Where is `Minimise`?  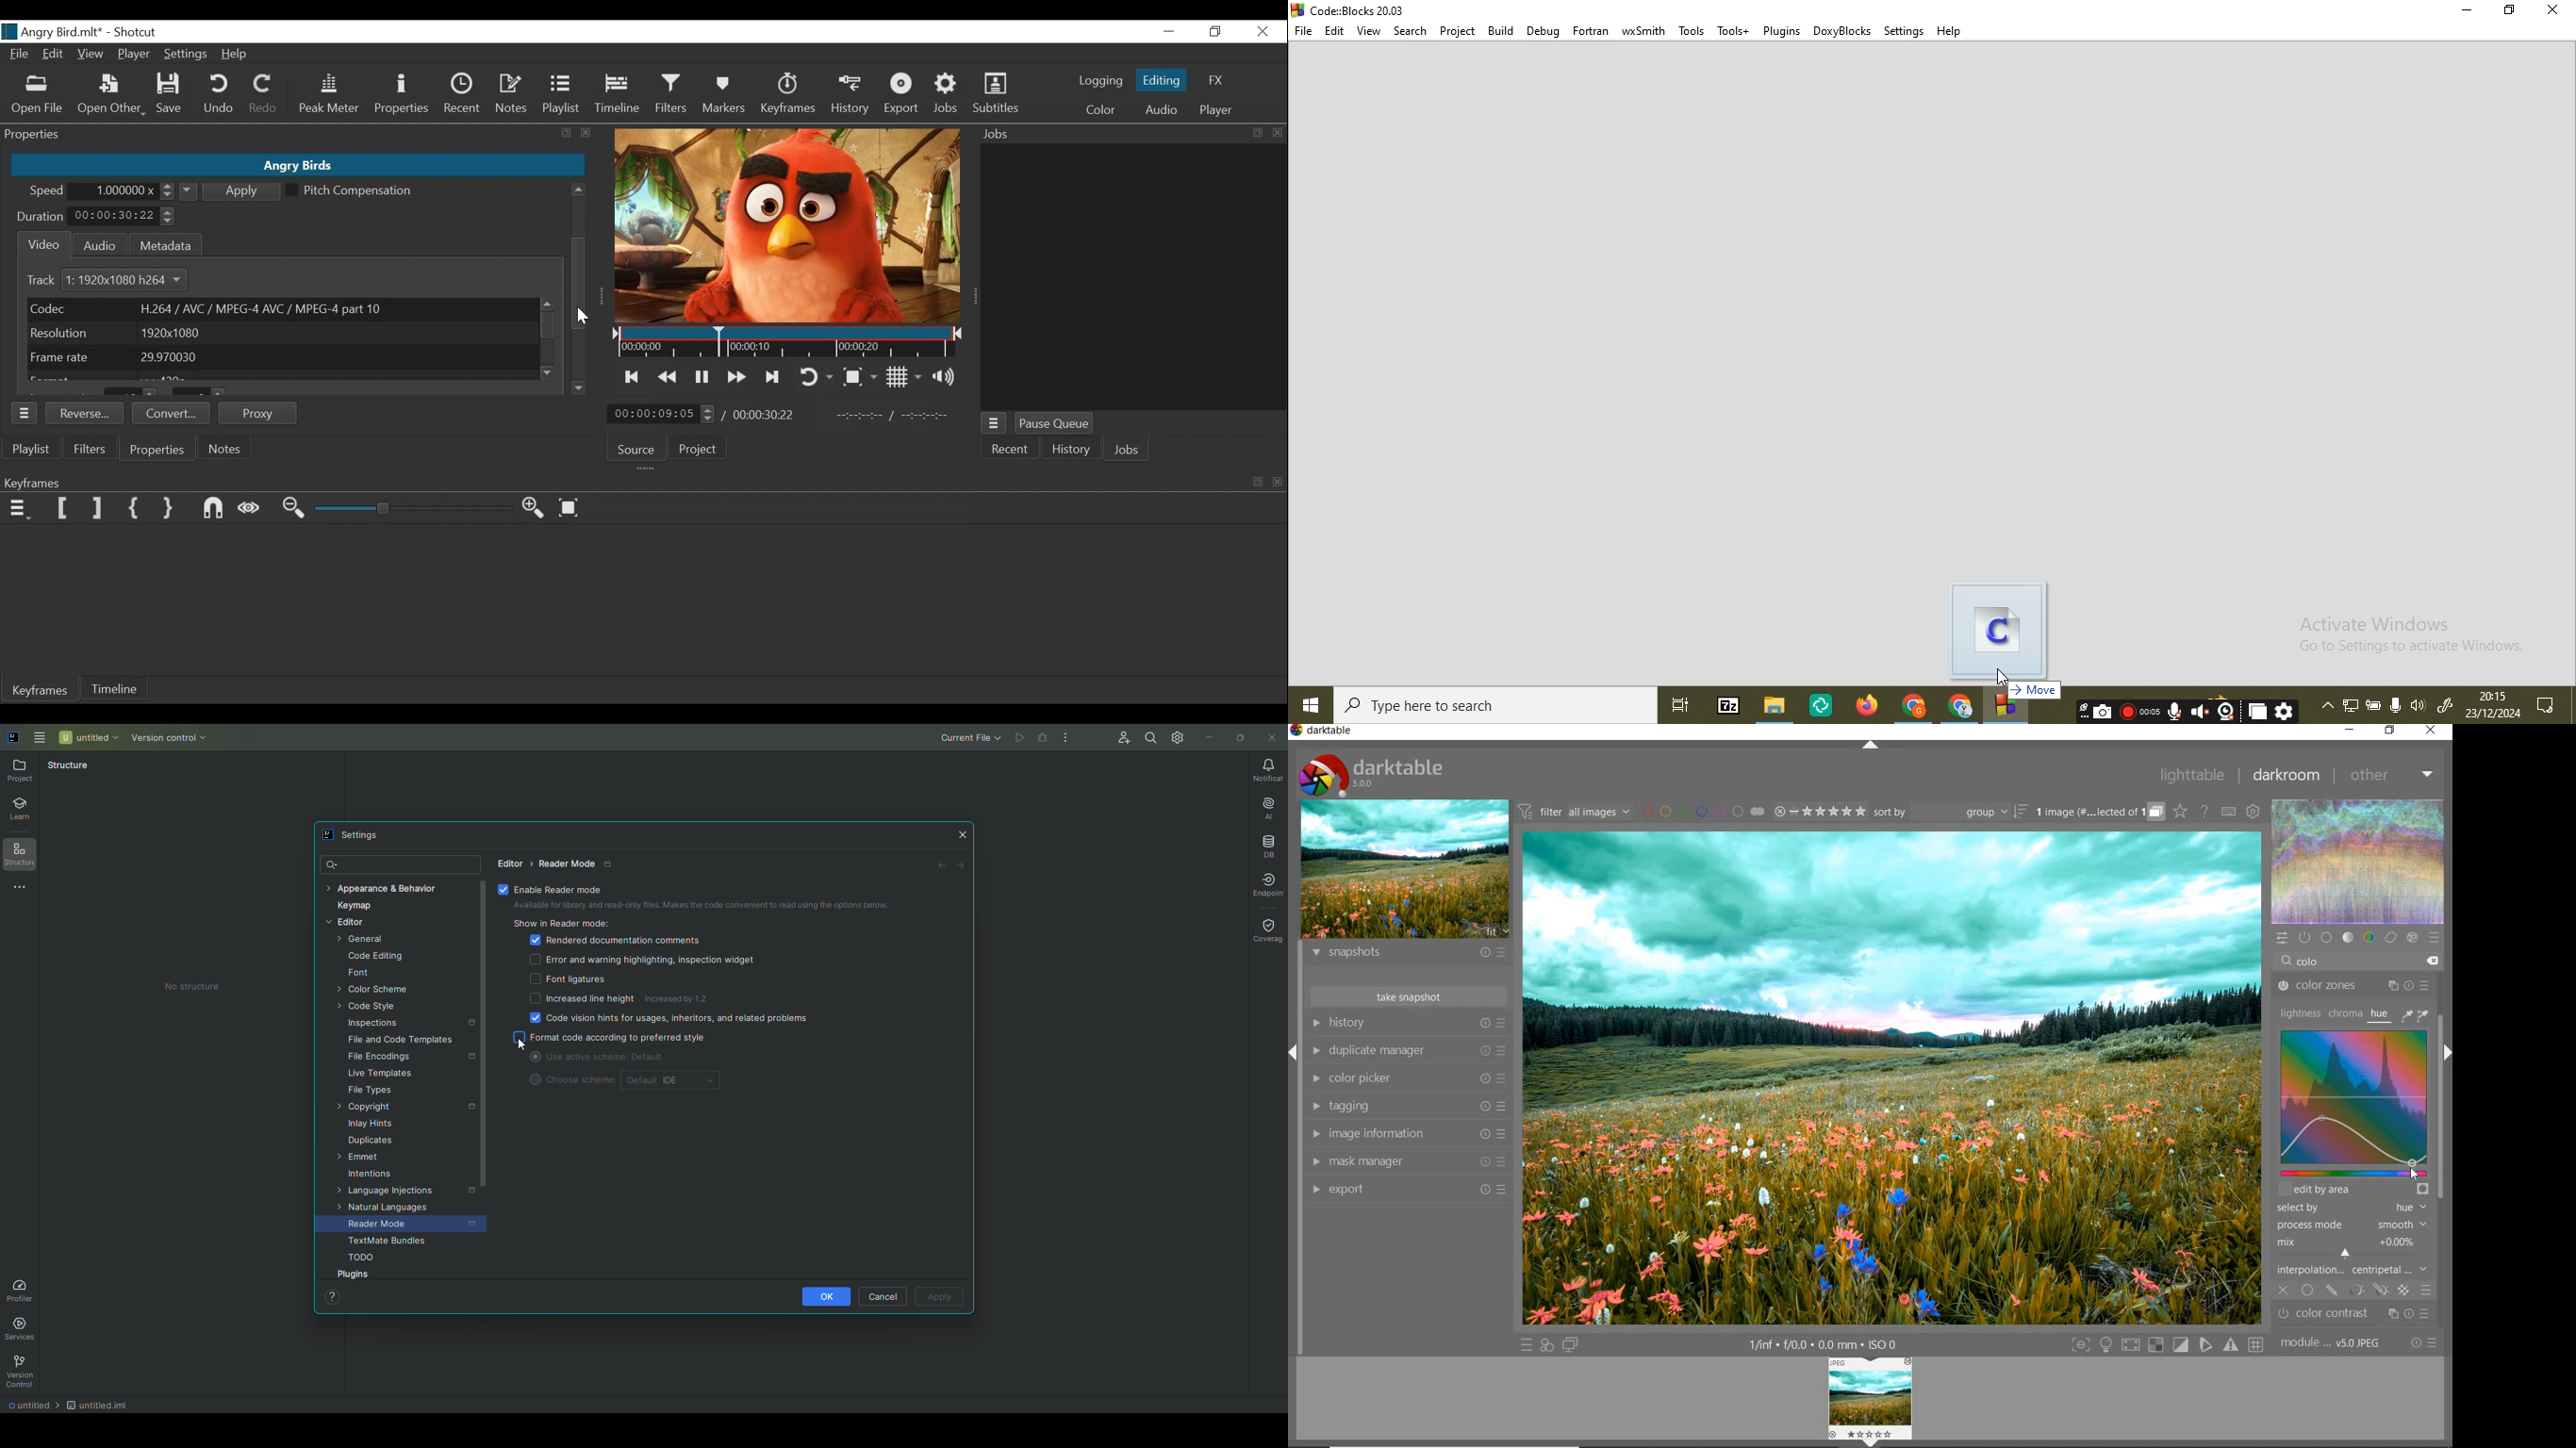
Minimise is located at coordinates (2465, 10).